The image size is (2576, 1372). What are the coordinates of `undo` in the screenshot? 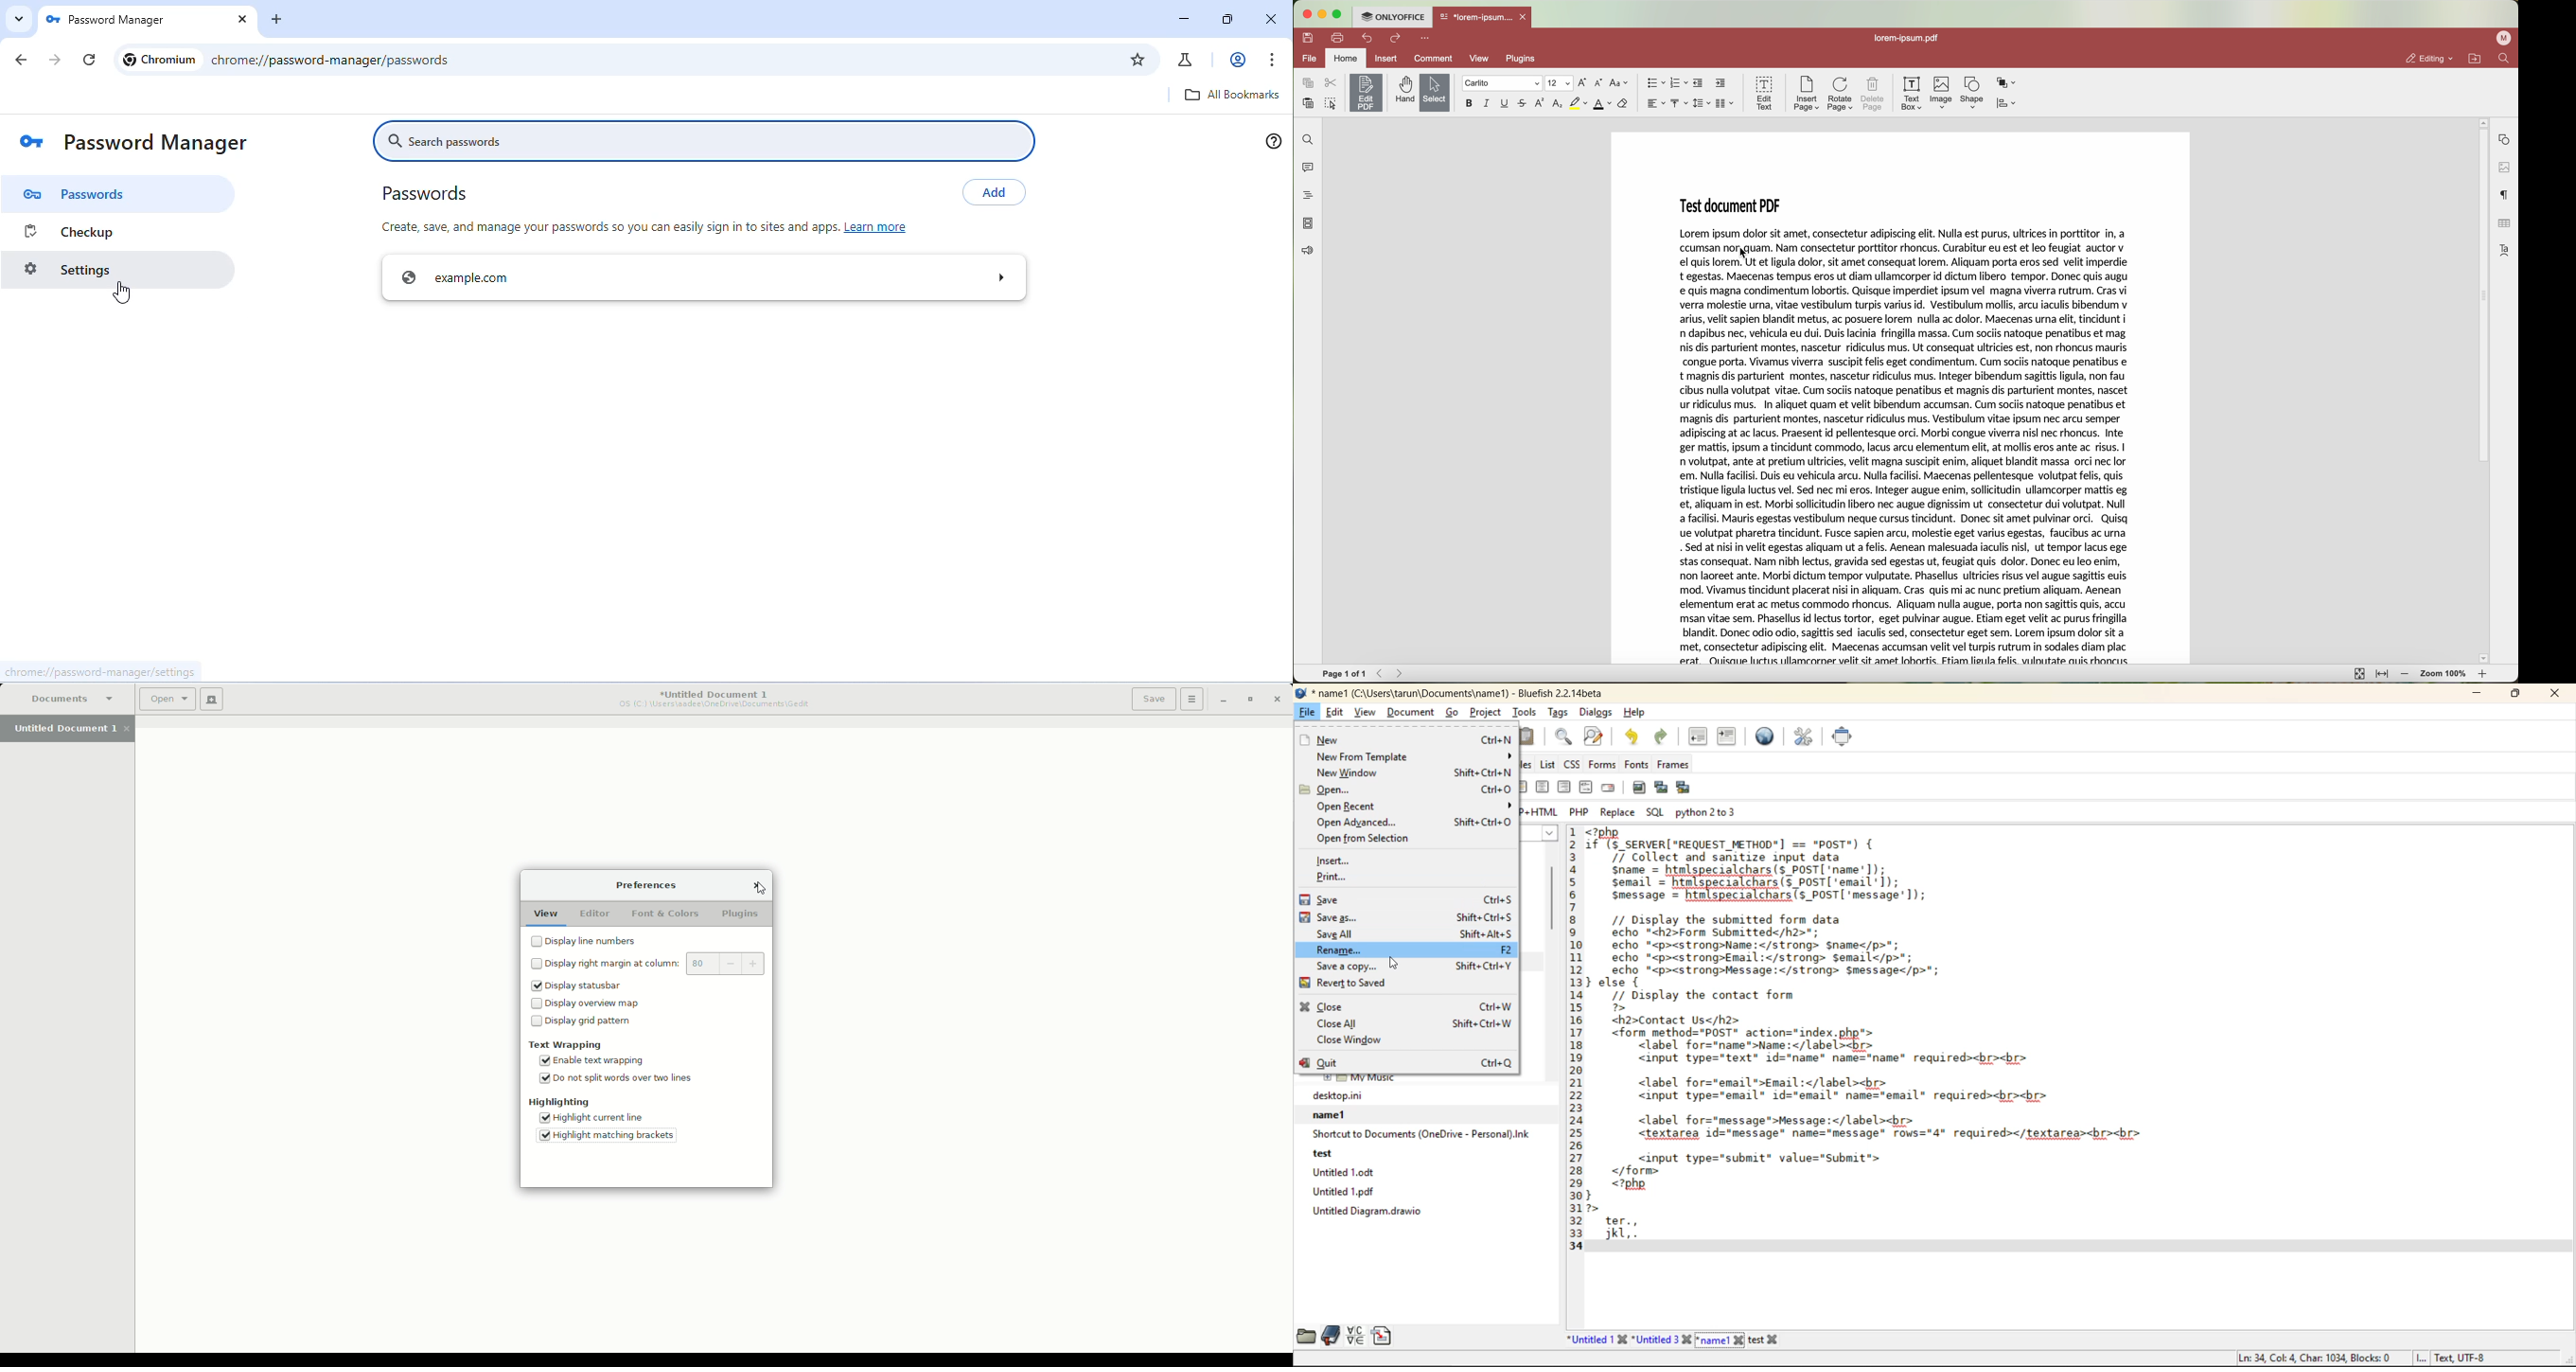 It's located at (1369, 38).